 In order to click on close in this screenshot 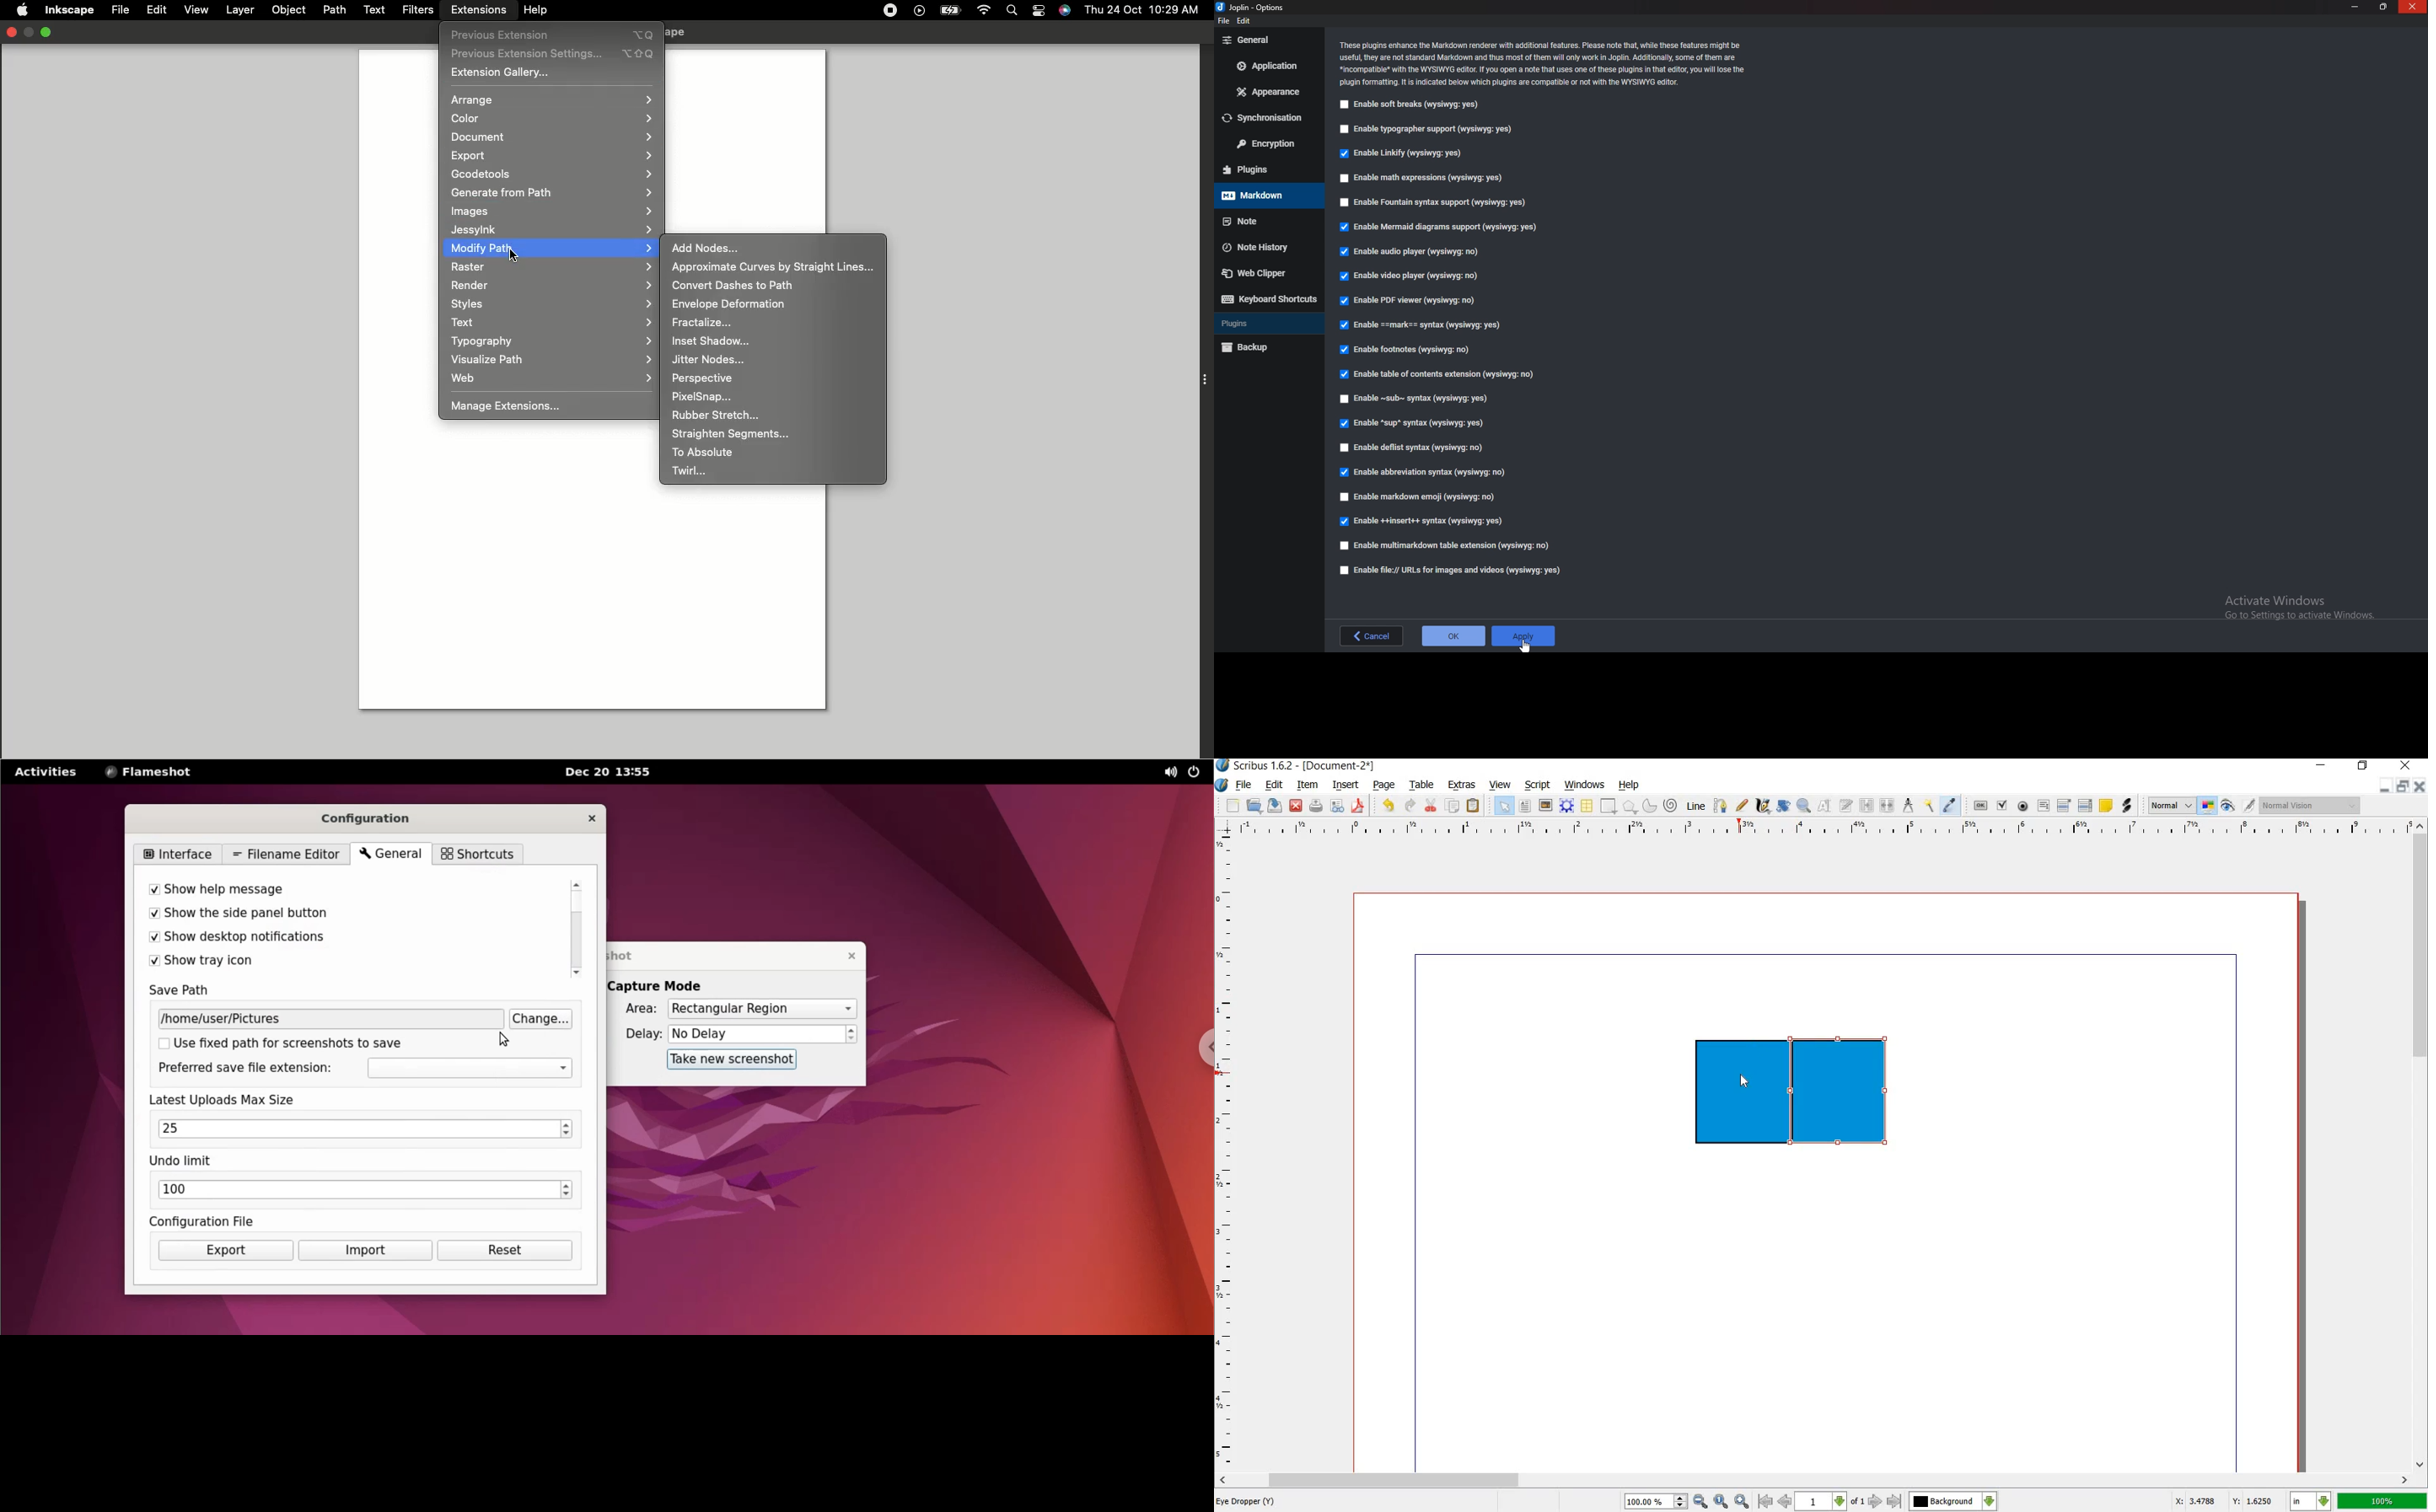, I will do `click(849, 956)`.